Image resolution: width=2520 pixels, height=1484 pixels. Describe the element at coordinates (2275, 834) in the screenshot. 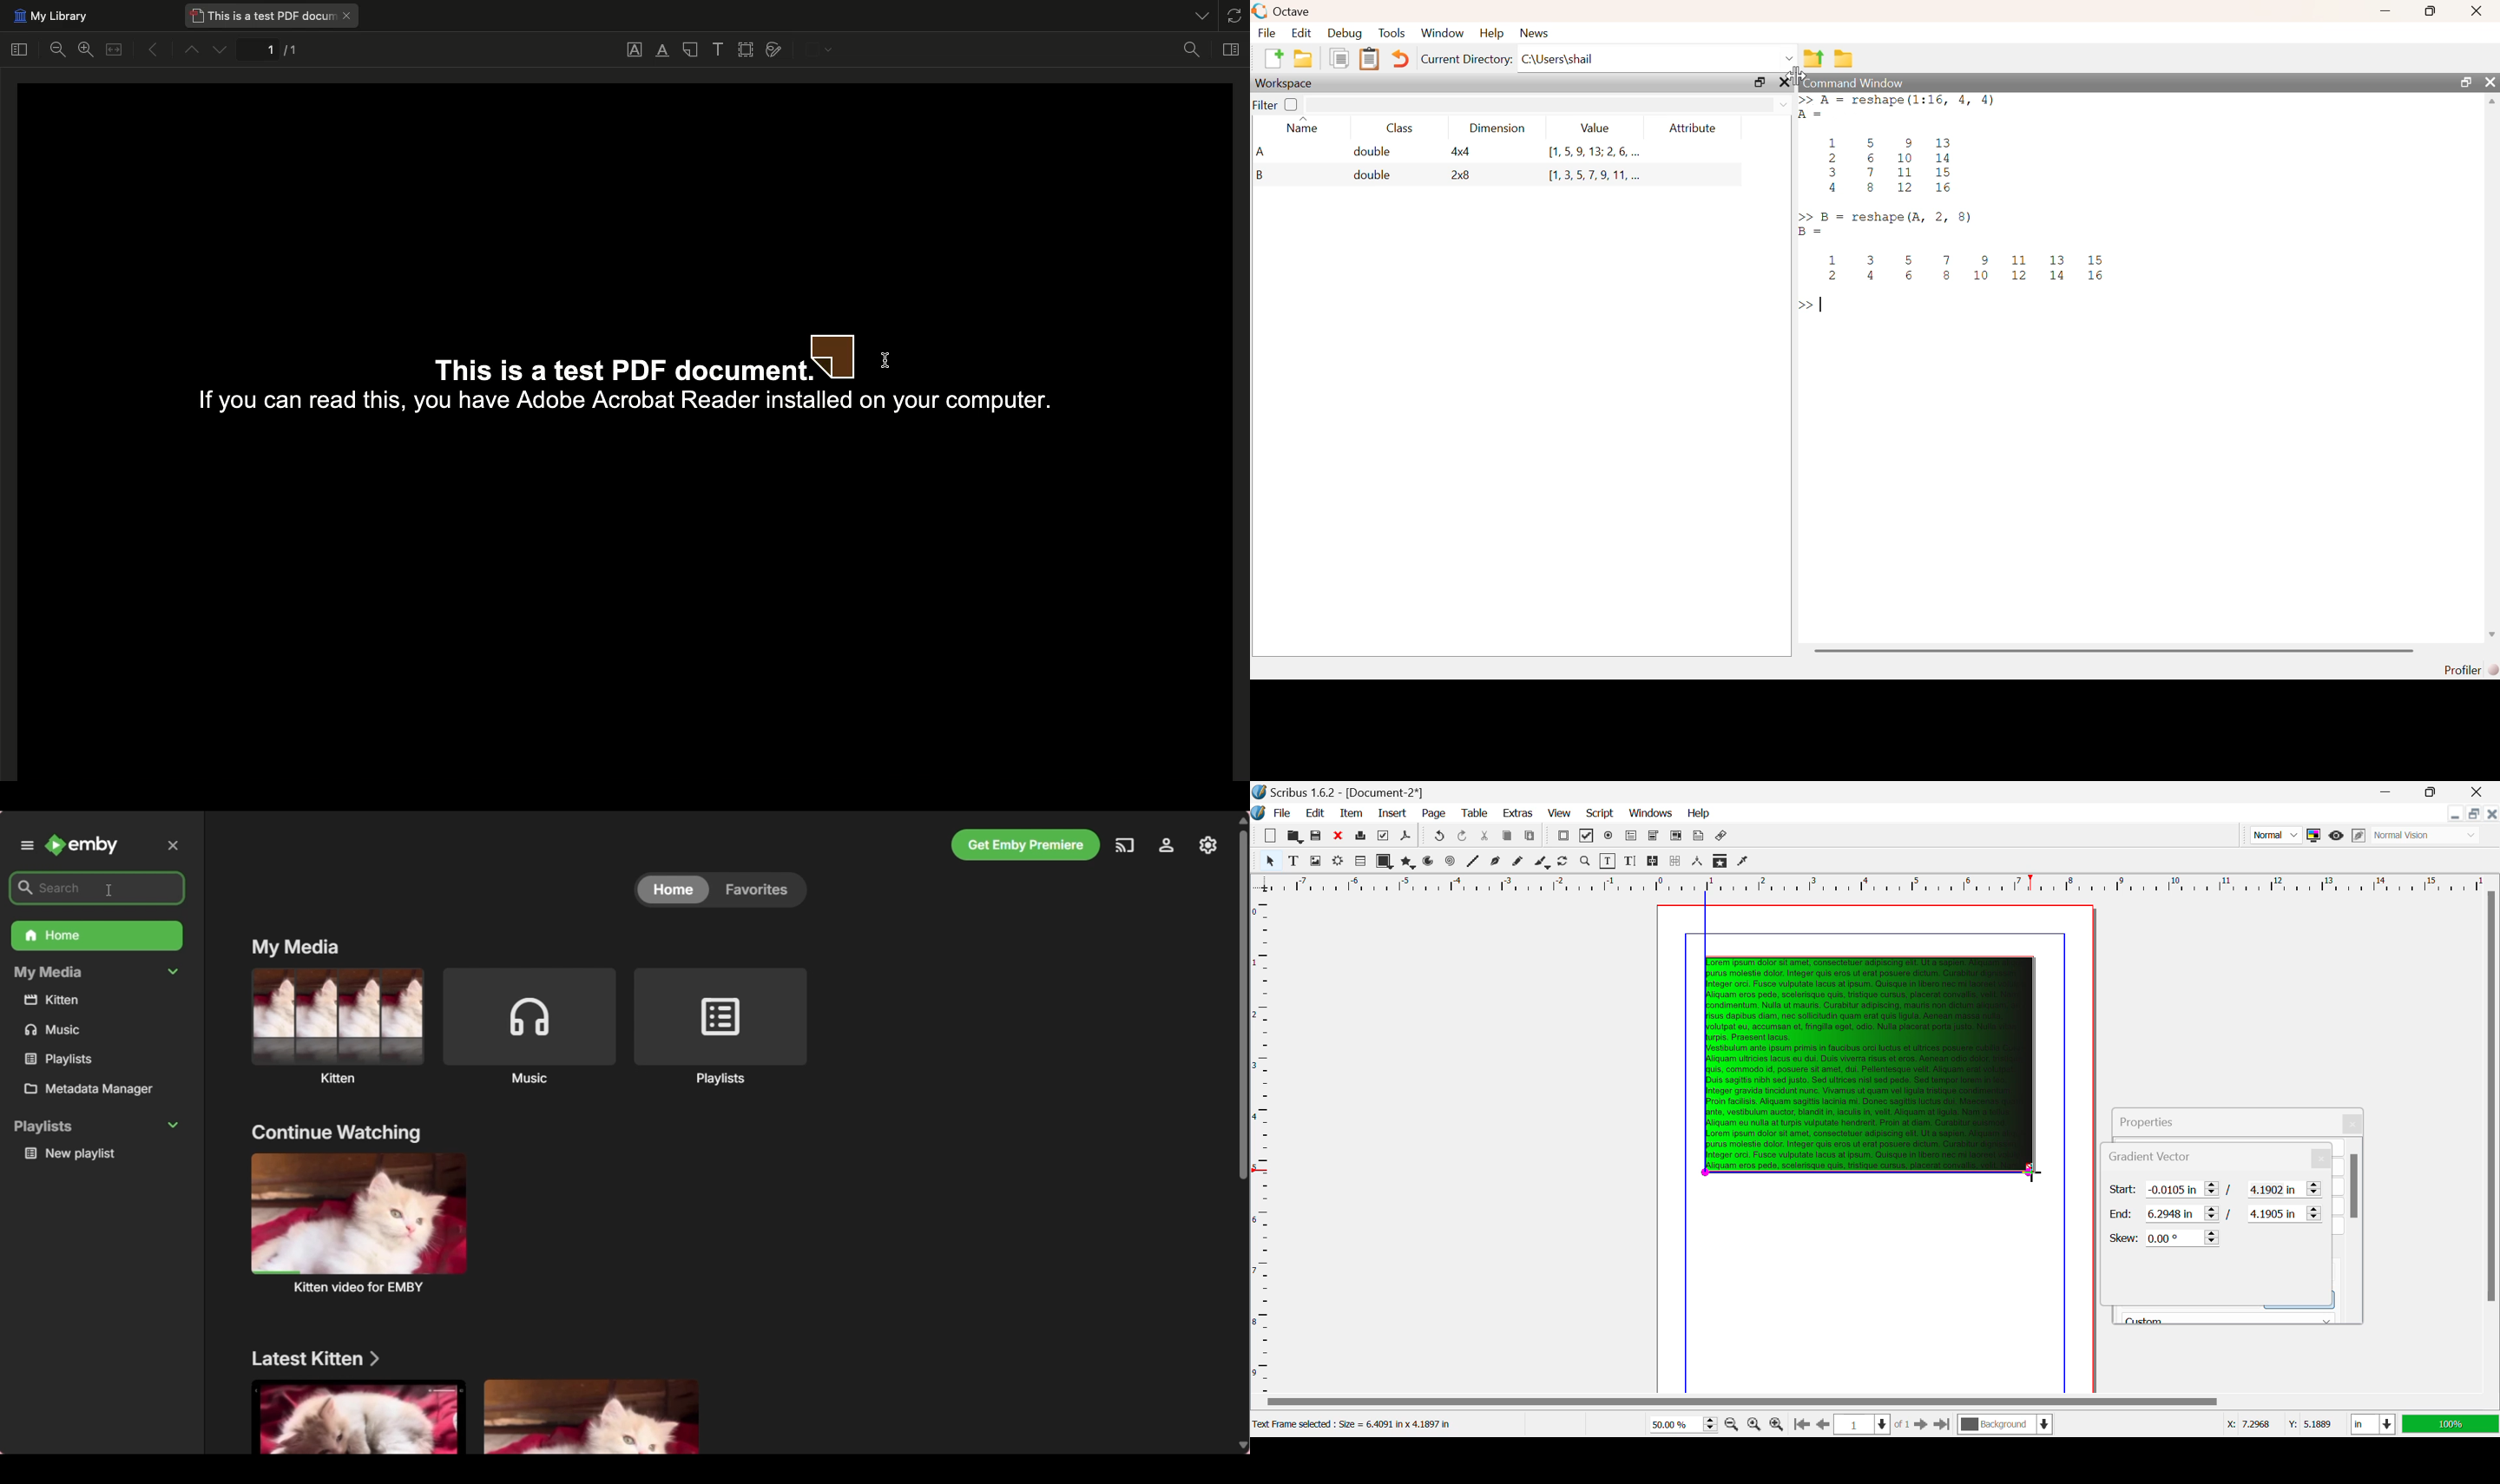

I see `Preview Mode` at that location.